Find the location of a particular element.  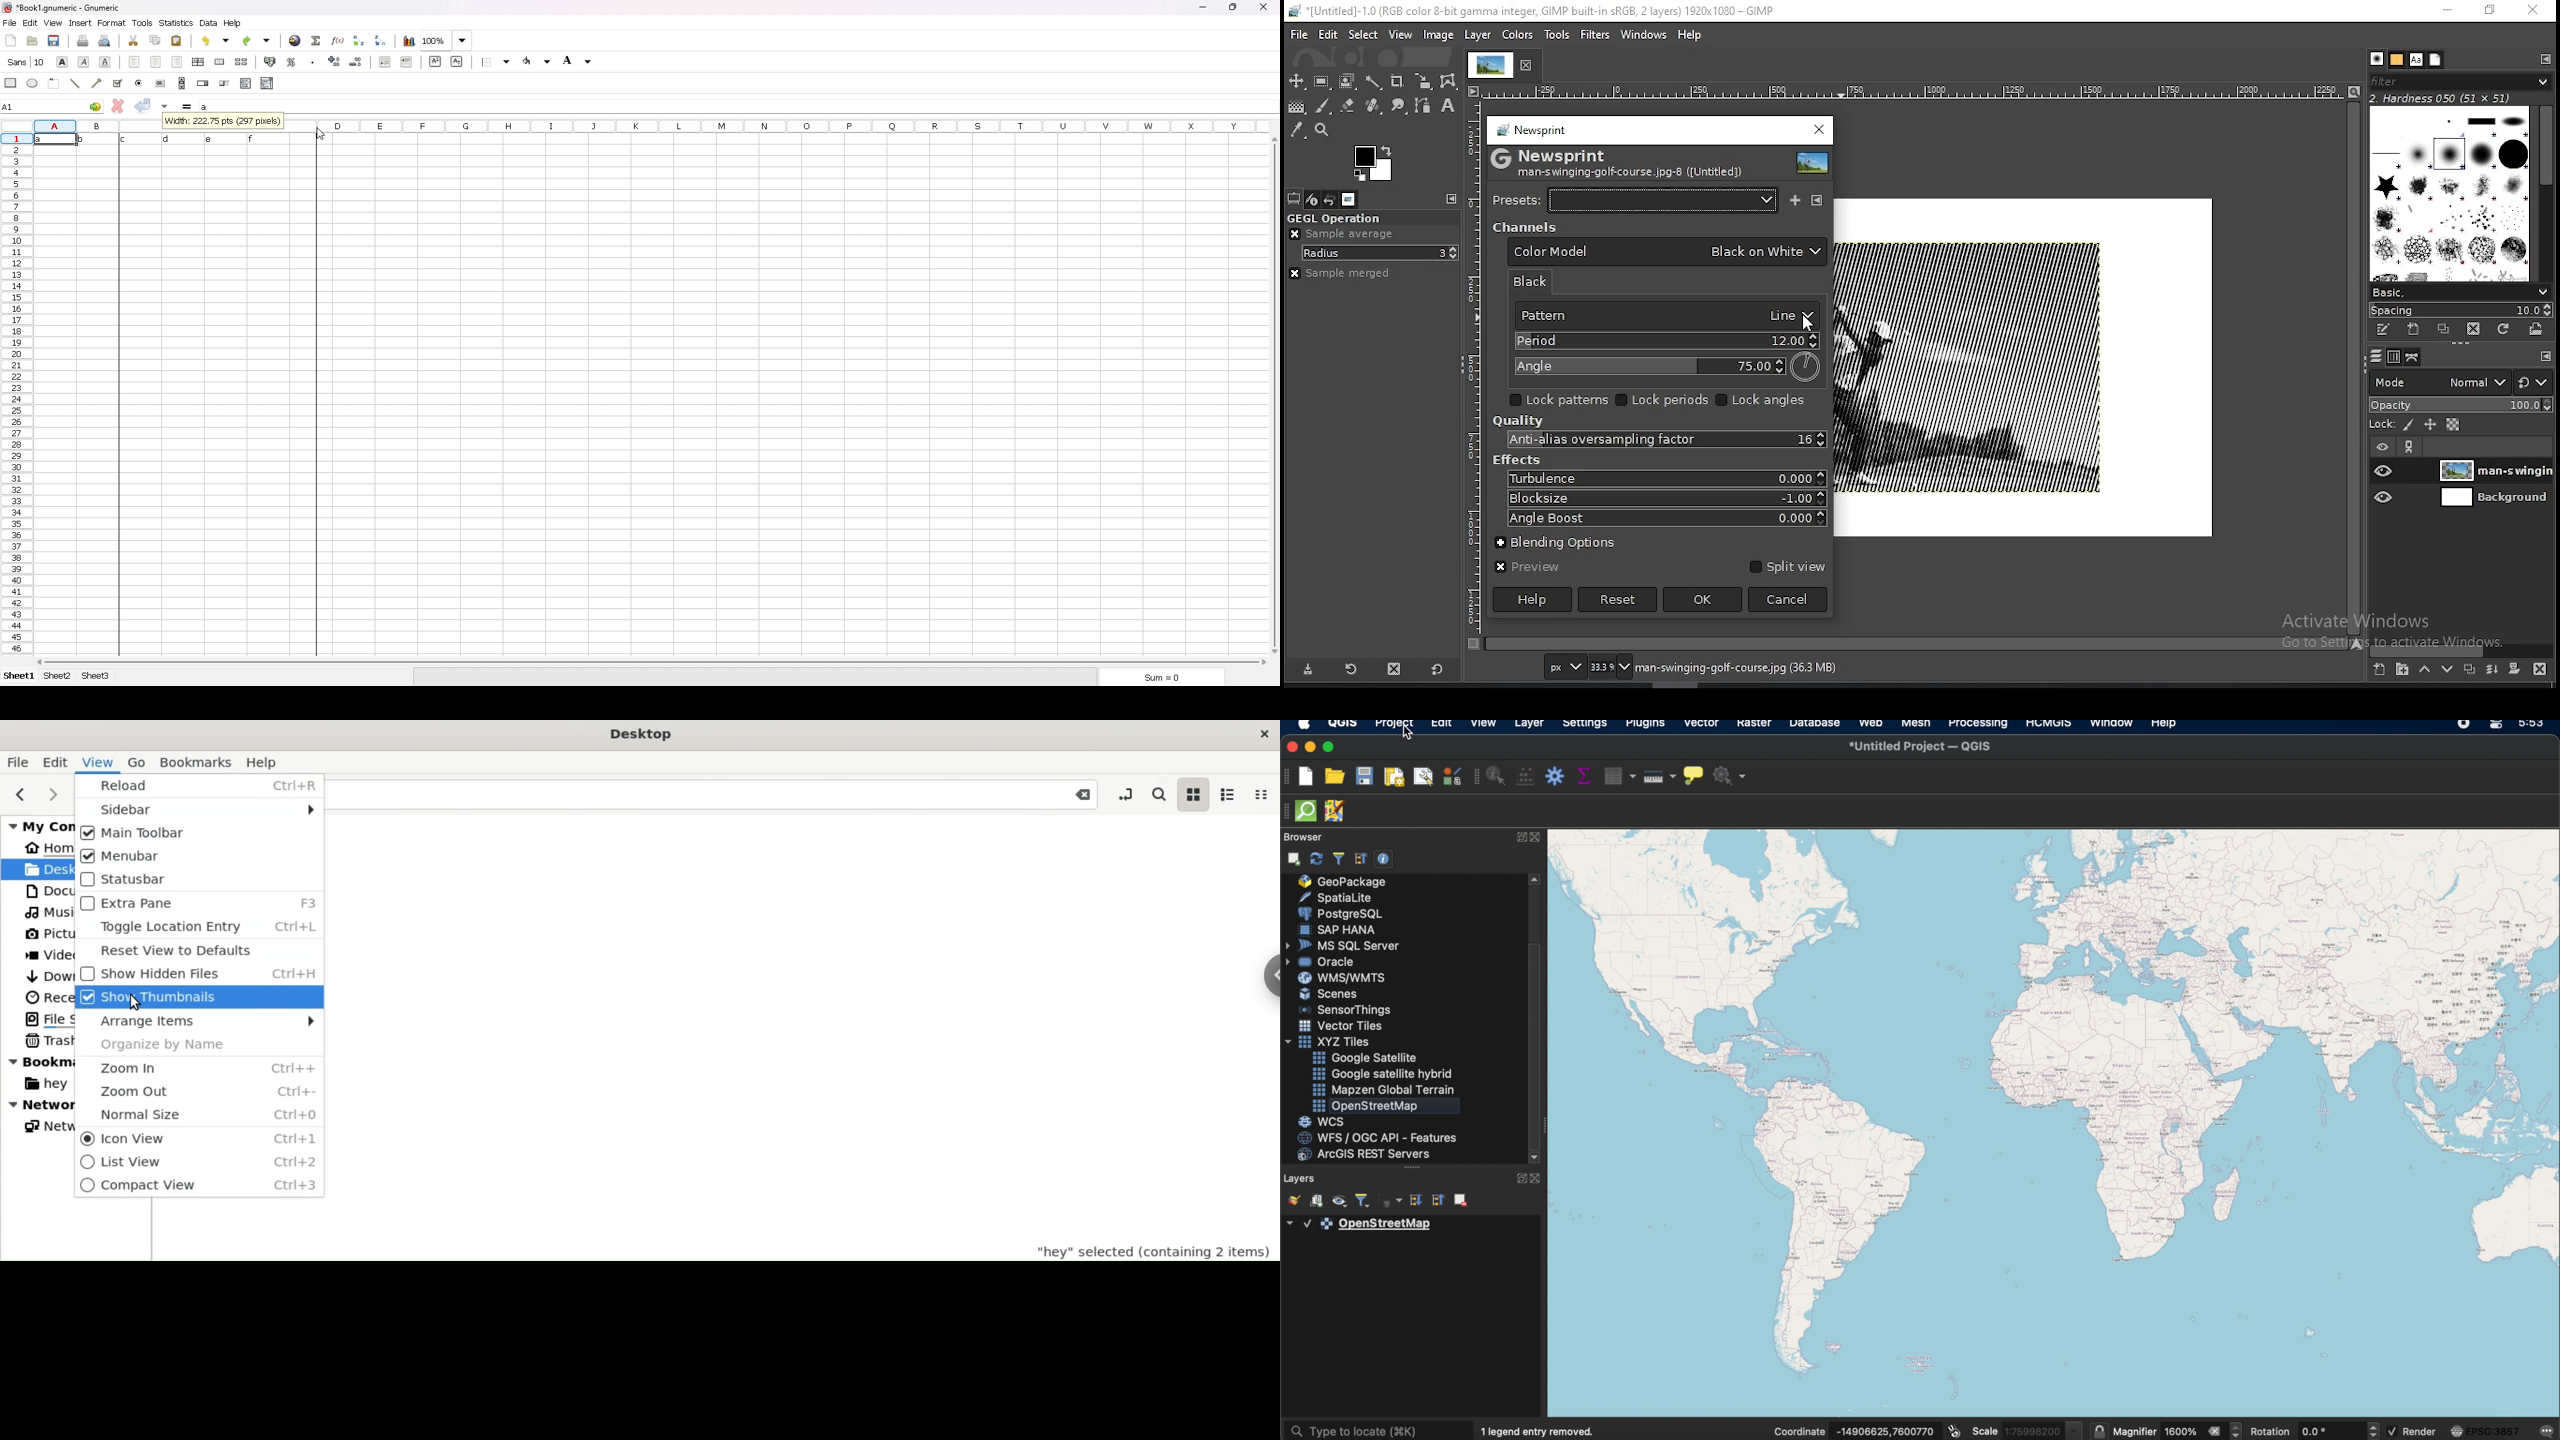

reset is located at coordinates (1438, 668).